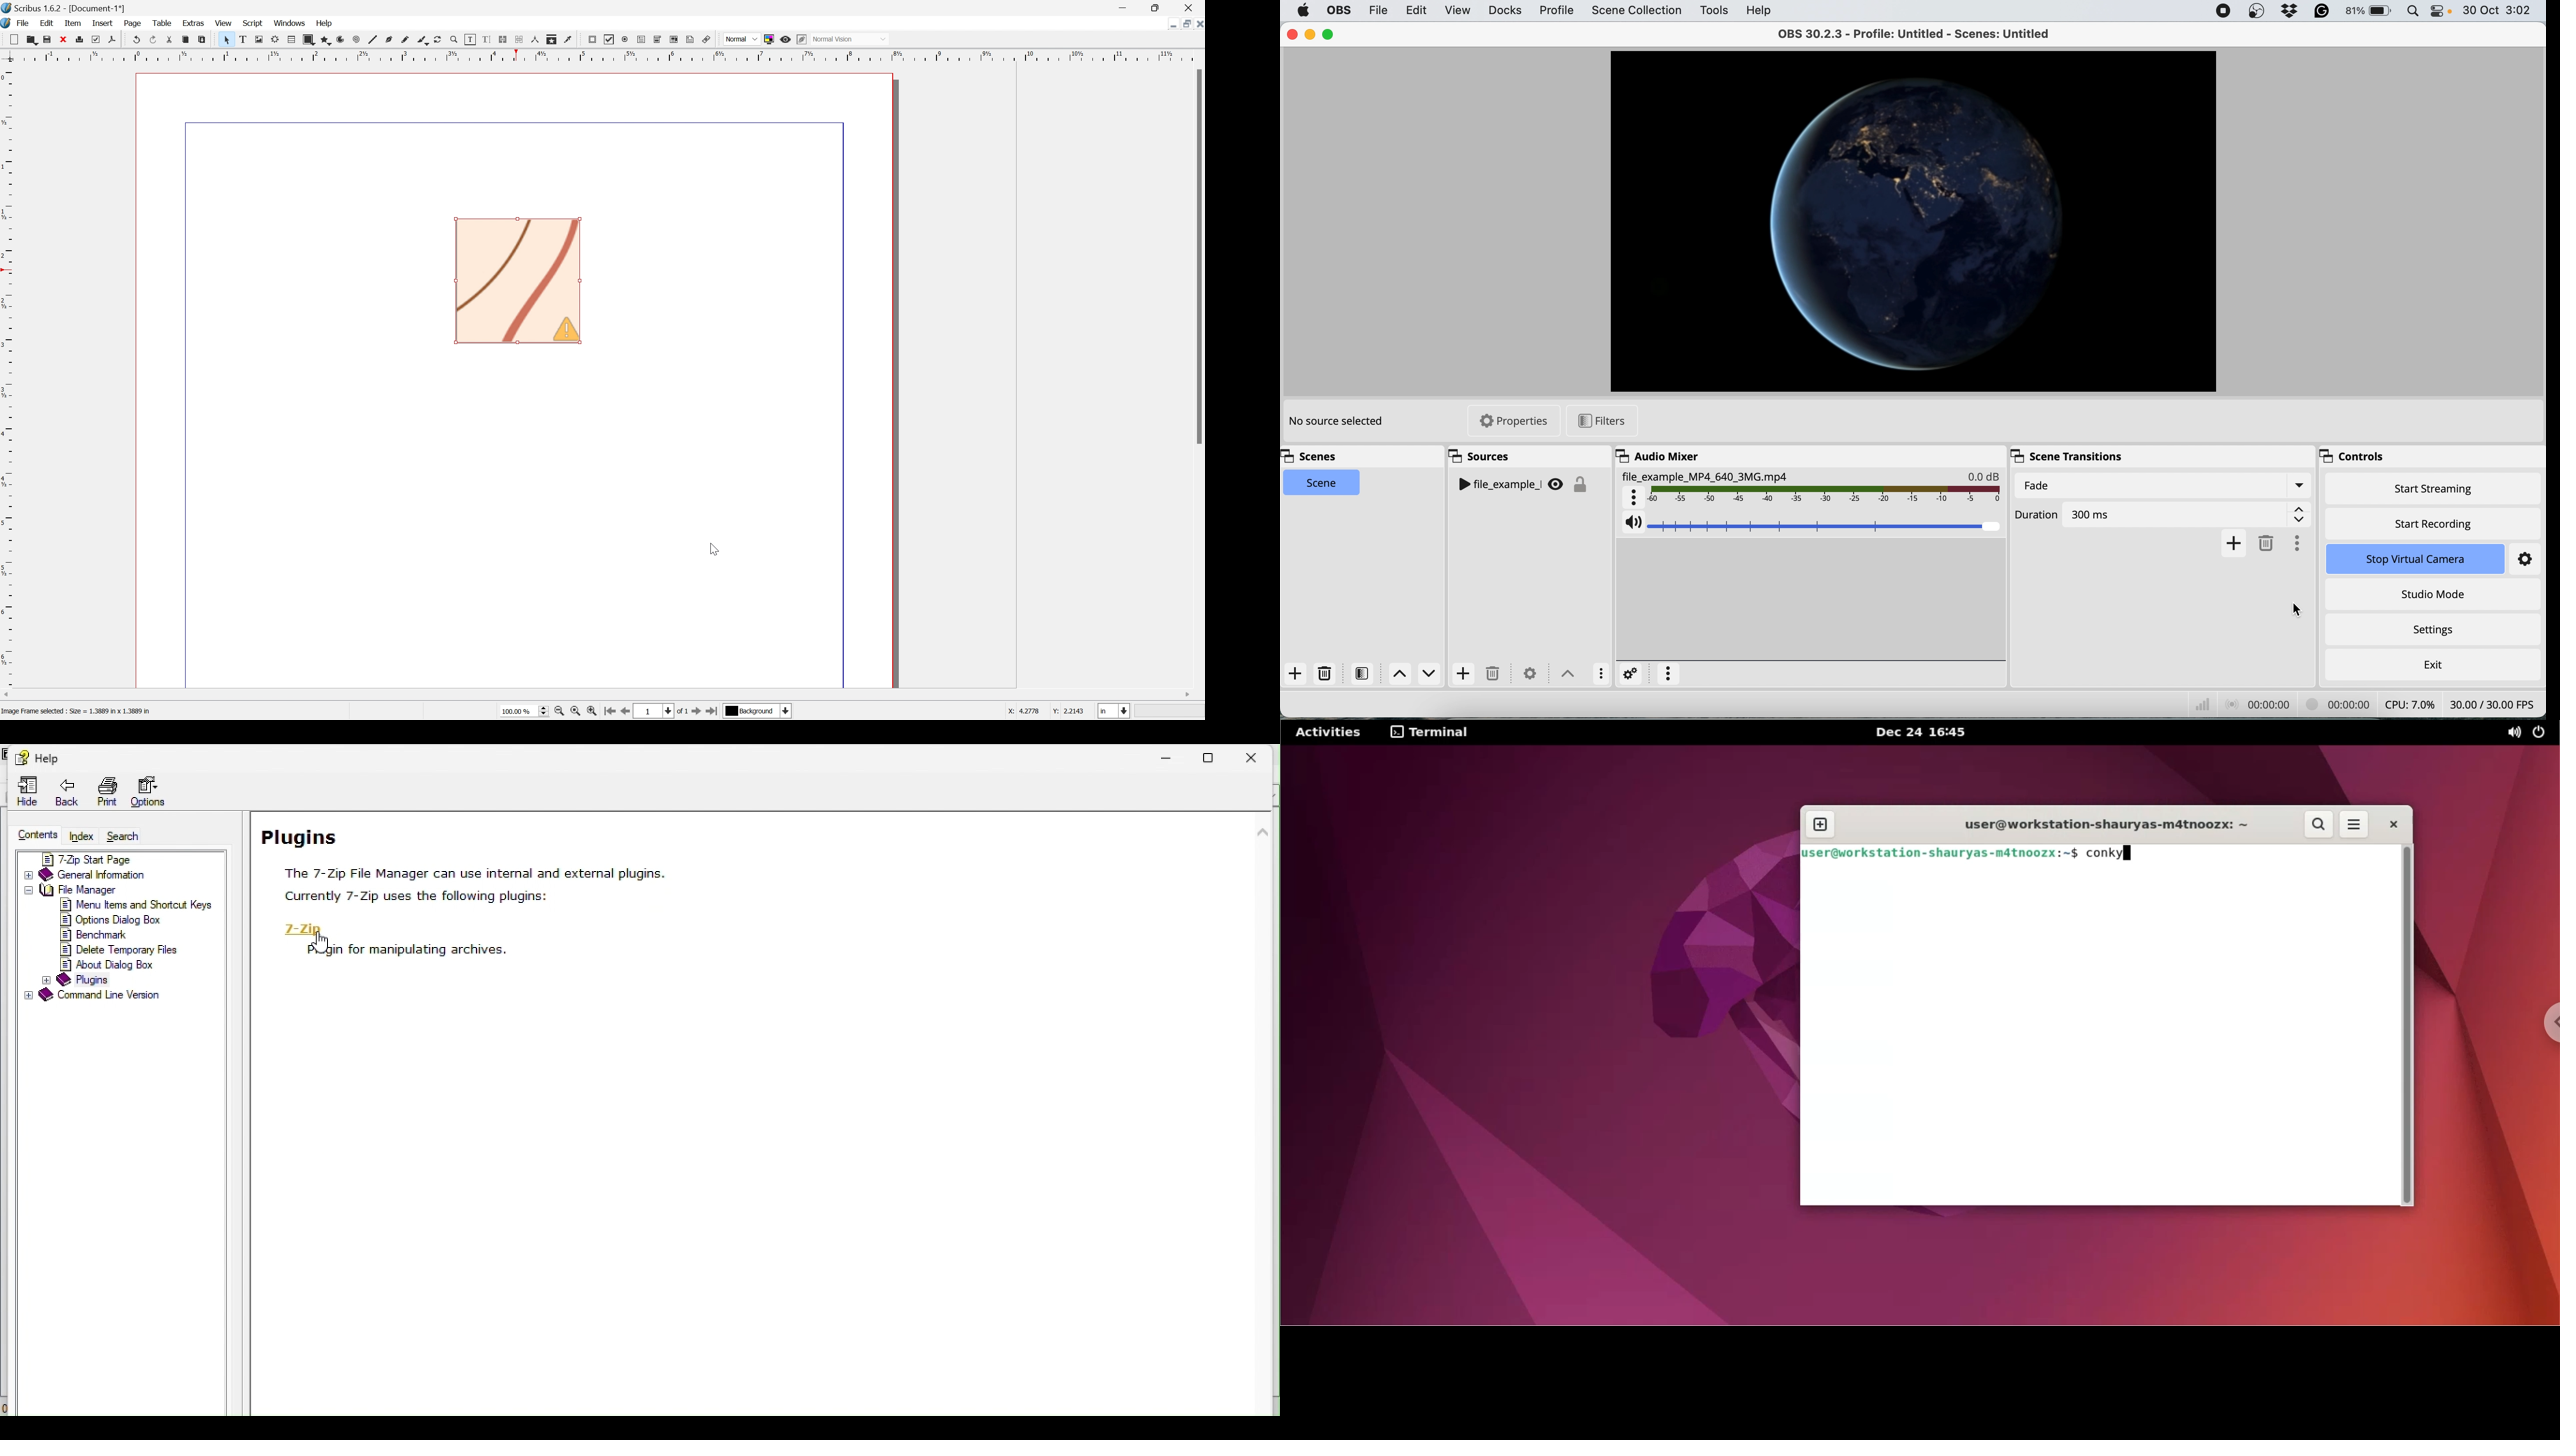 This screenshot has width=2576, height=1456. I want to click on cpu usage, so click(2408, 704).